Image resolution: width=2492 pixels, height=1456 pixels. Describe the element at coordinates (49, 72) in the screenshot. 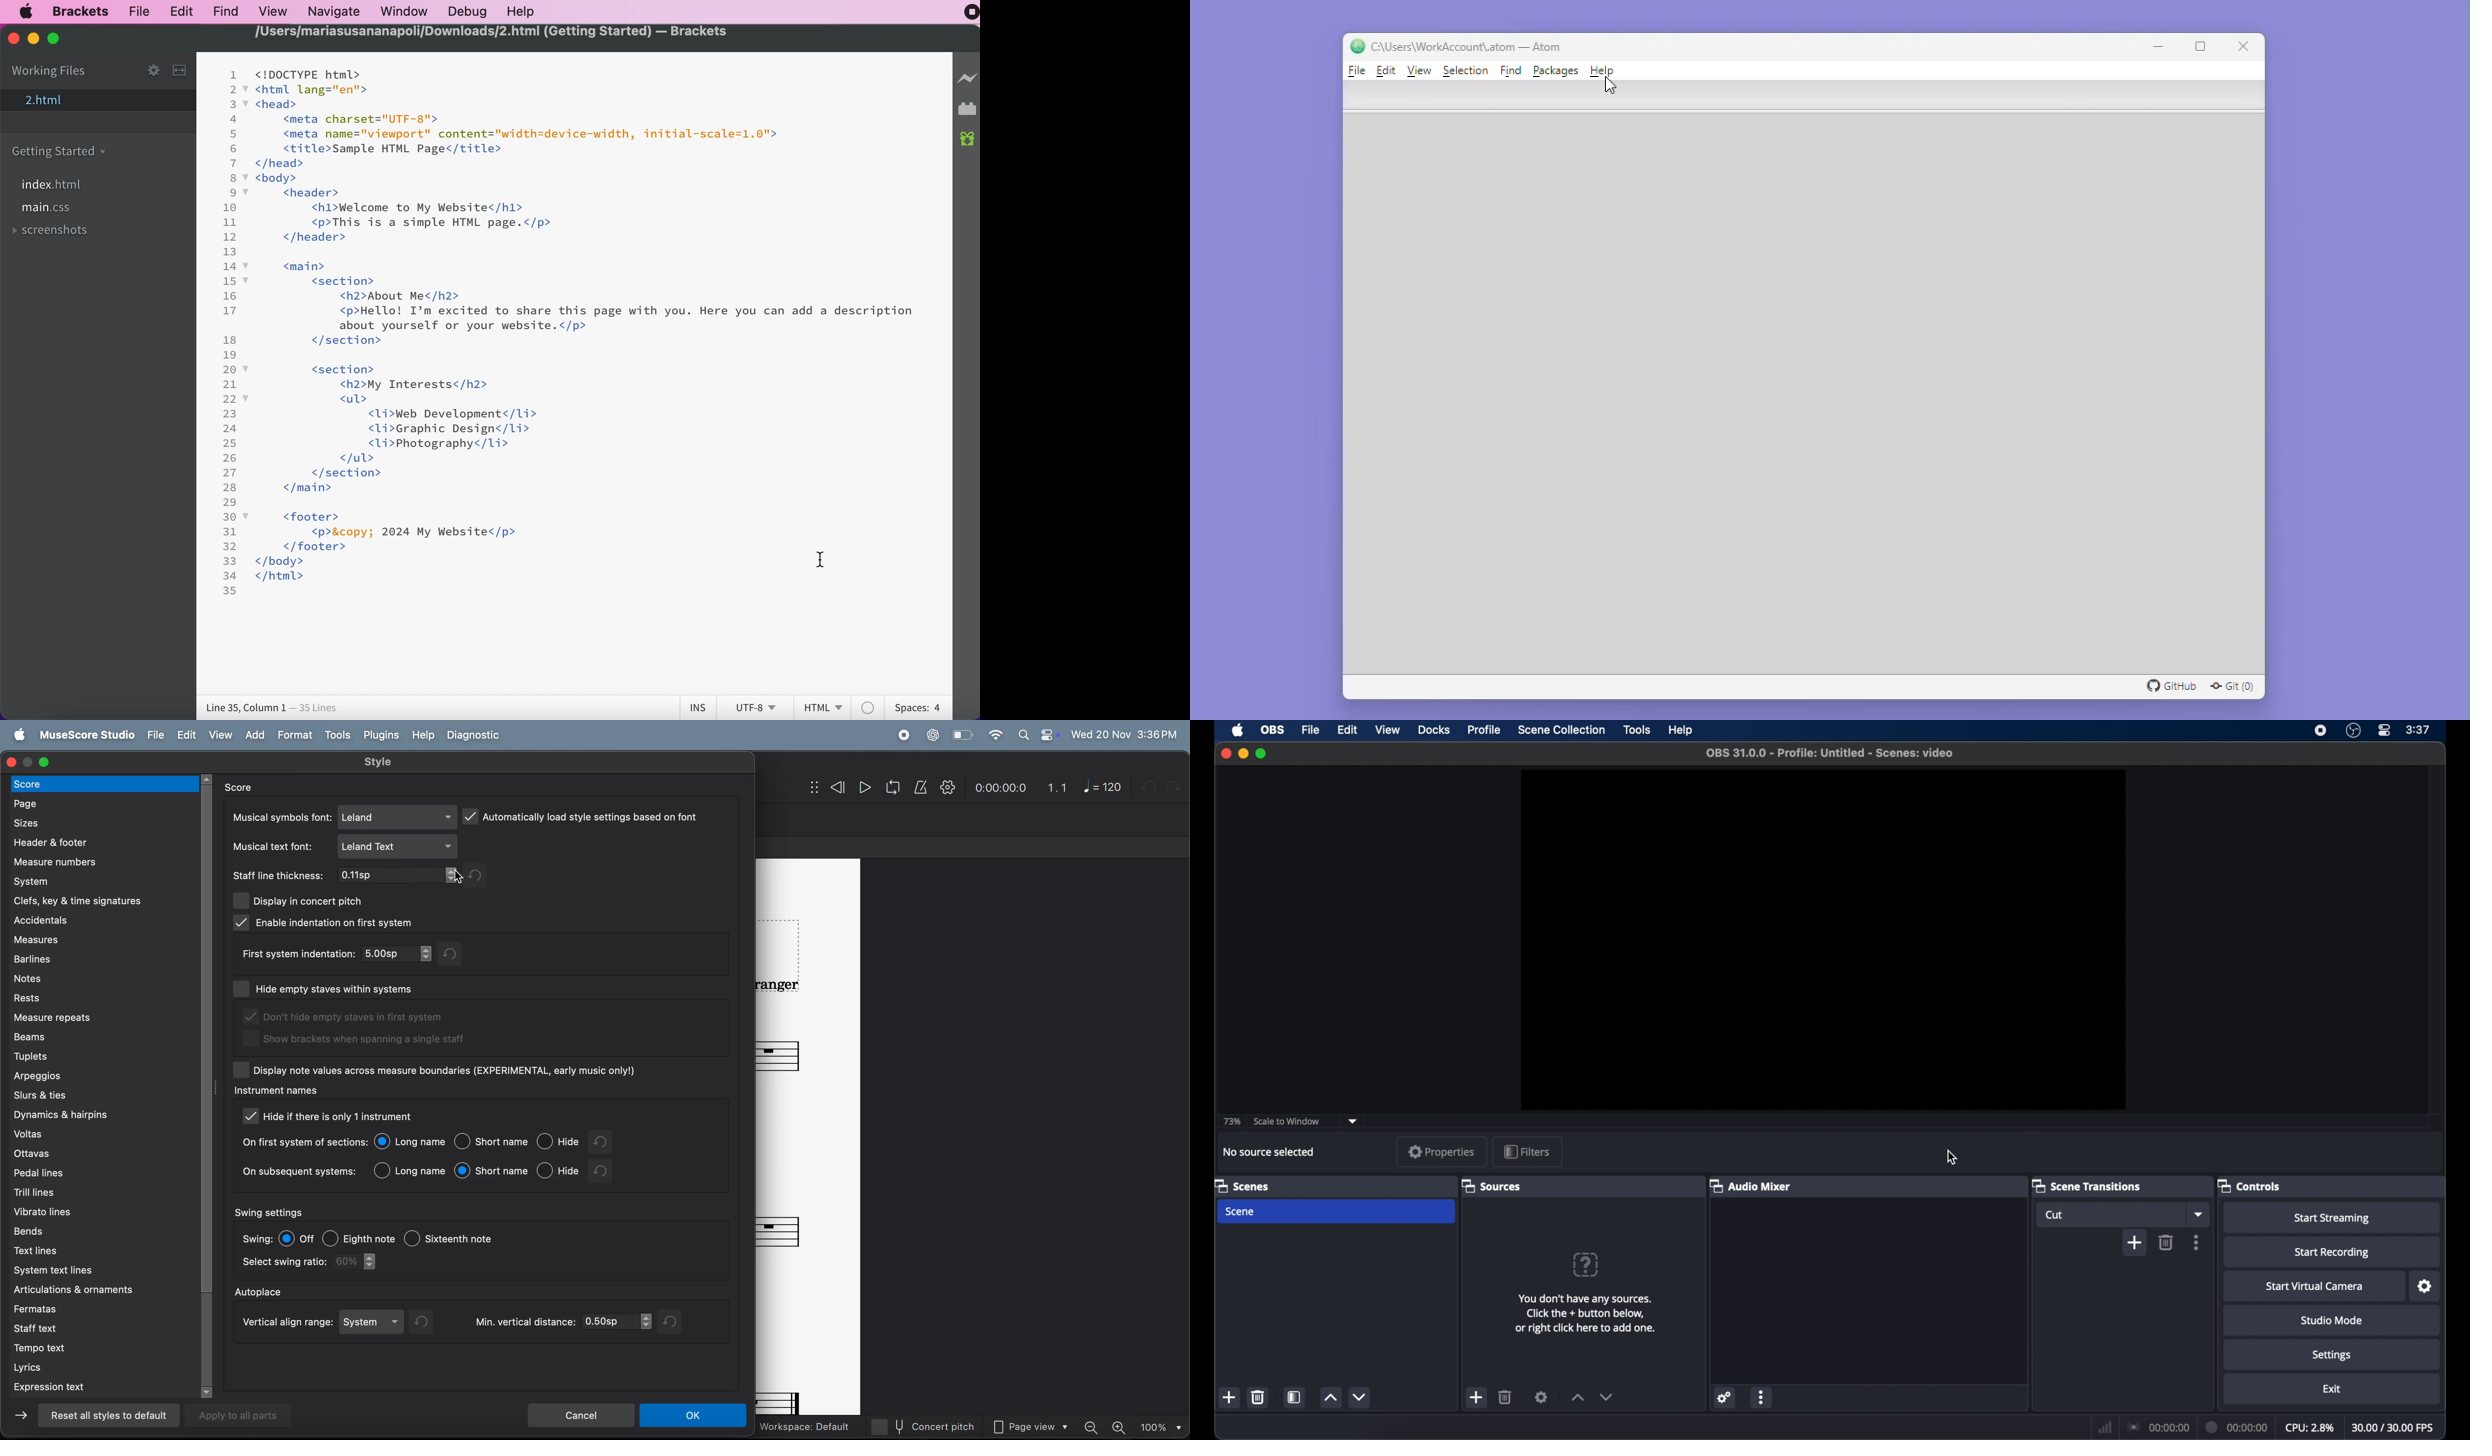

I see `working files` at that location.